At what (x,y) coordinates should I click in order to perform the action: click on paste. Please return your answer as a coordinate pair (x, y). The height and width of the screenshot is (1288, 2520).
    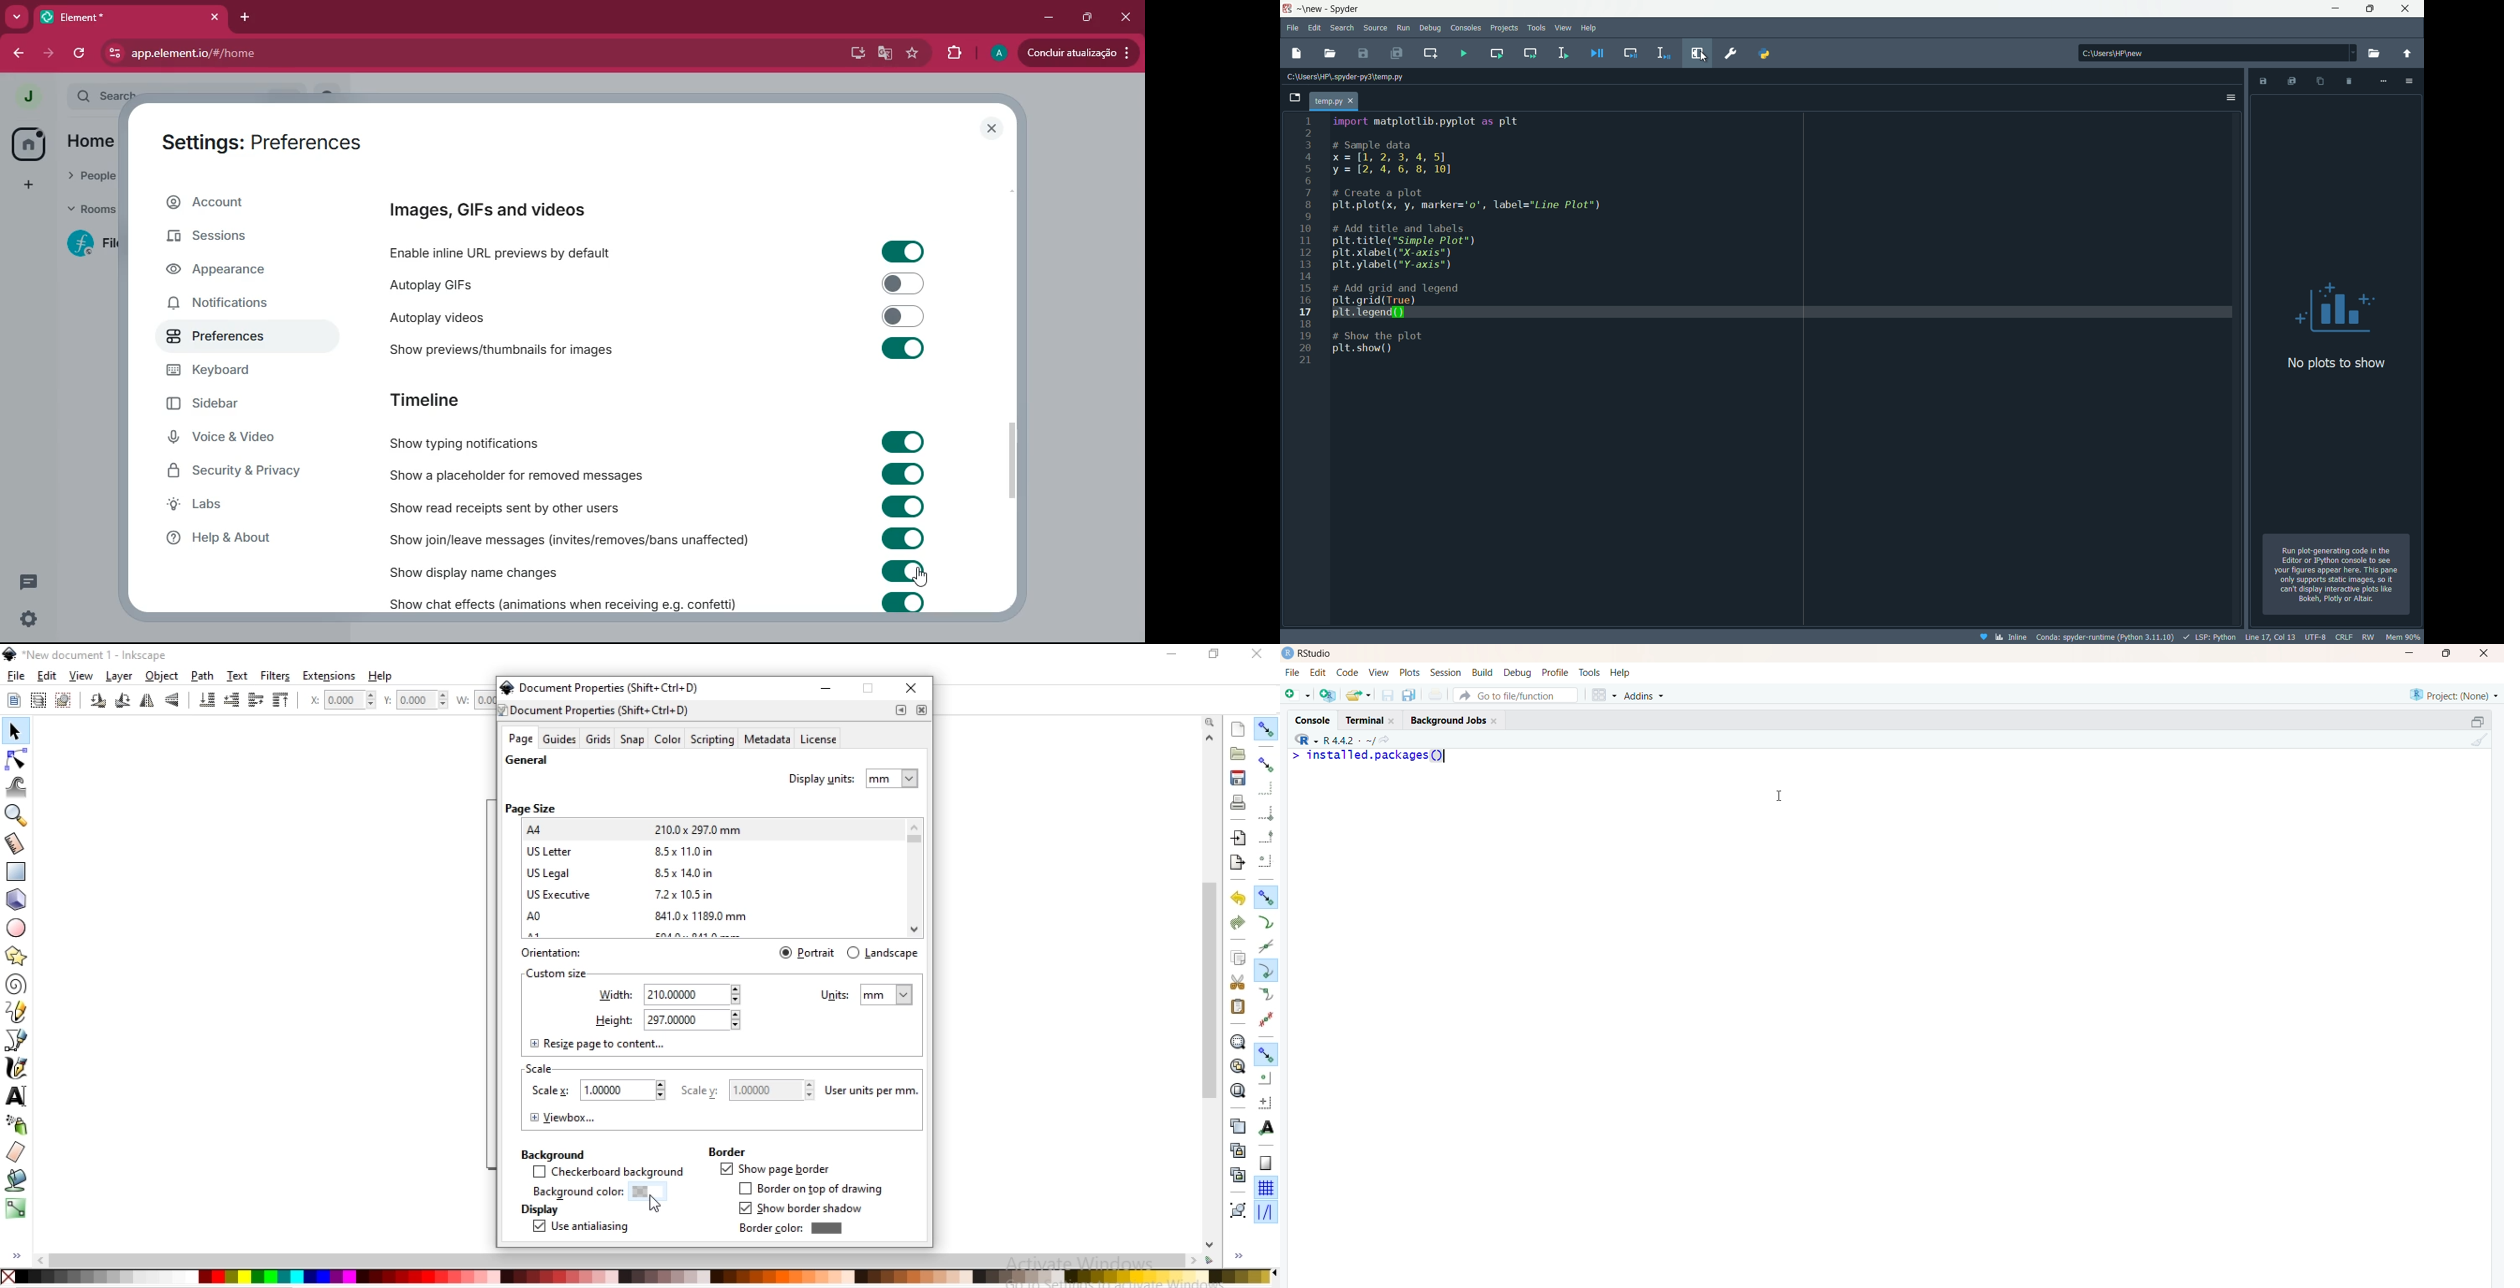
    Looking at the image, I should click on (1238, 1007).